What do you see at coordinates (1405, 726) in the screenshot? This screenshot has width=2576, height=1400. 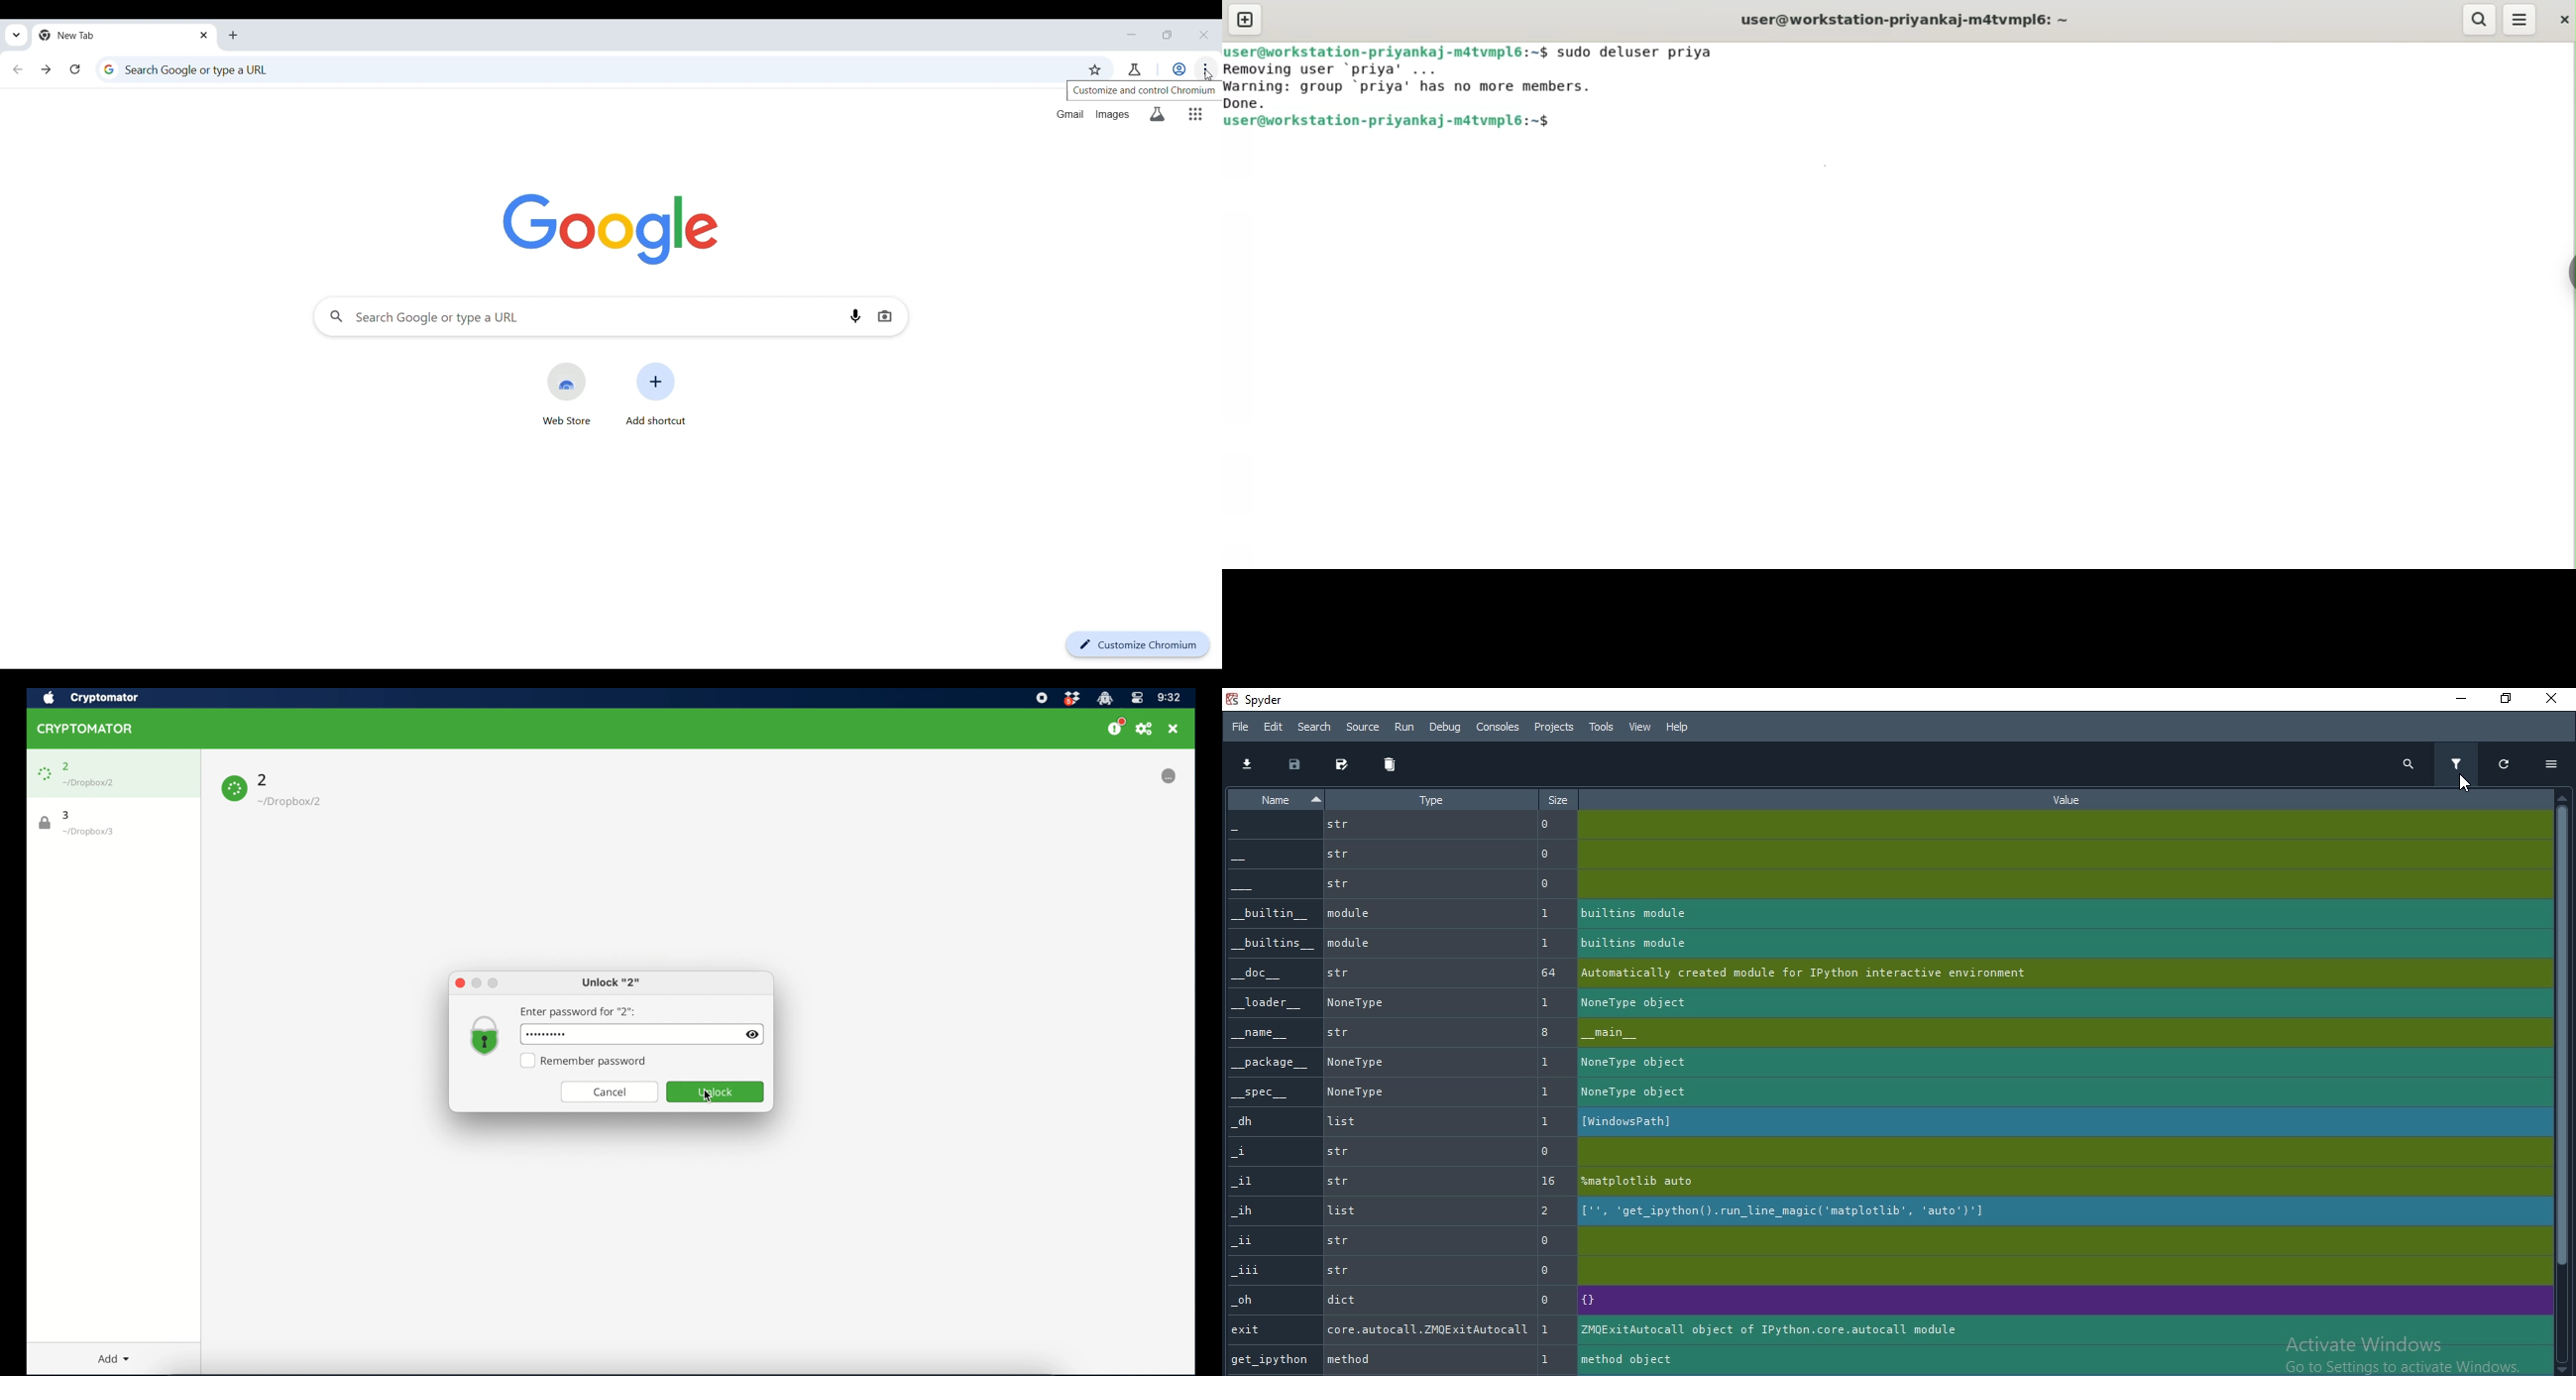 I see `Run` at bounding box center [1405, 726].